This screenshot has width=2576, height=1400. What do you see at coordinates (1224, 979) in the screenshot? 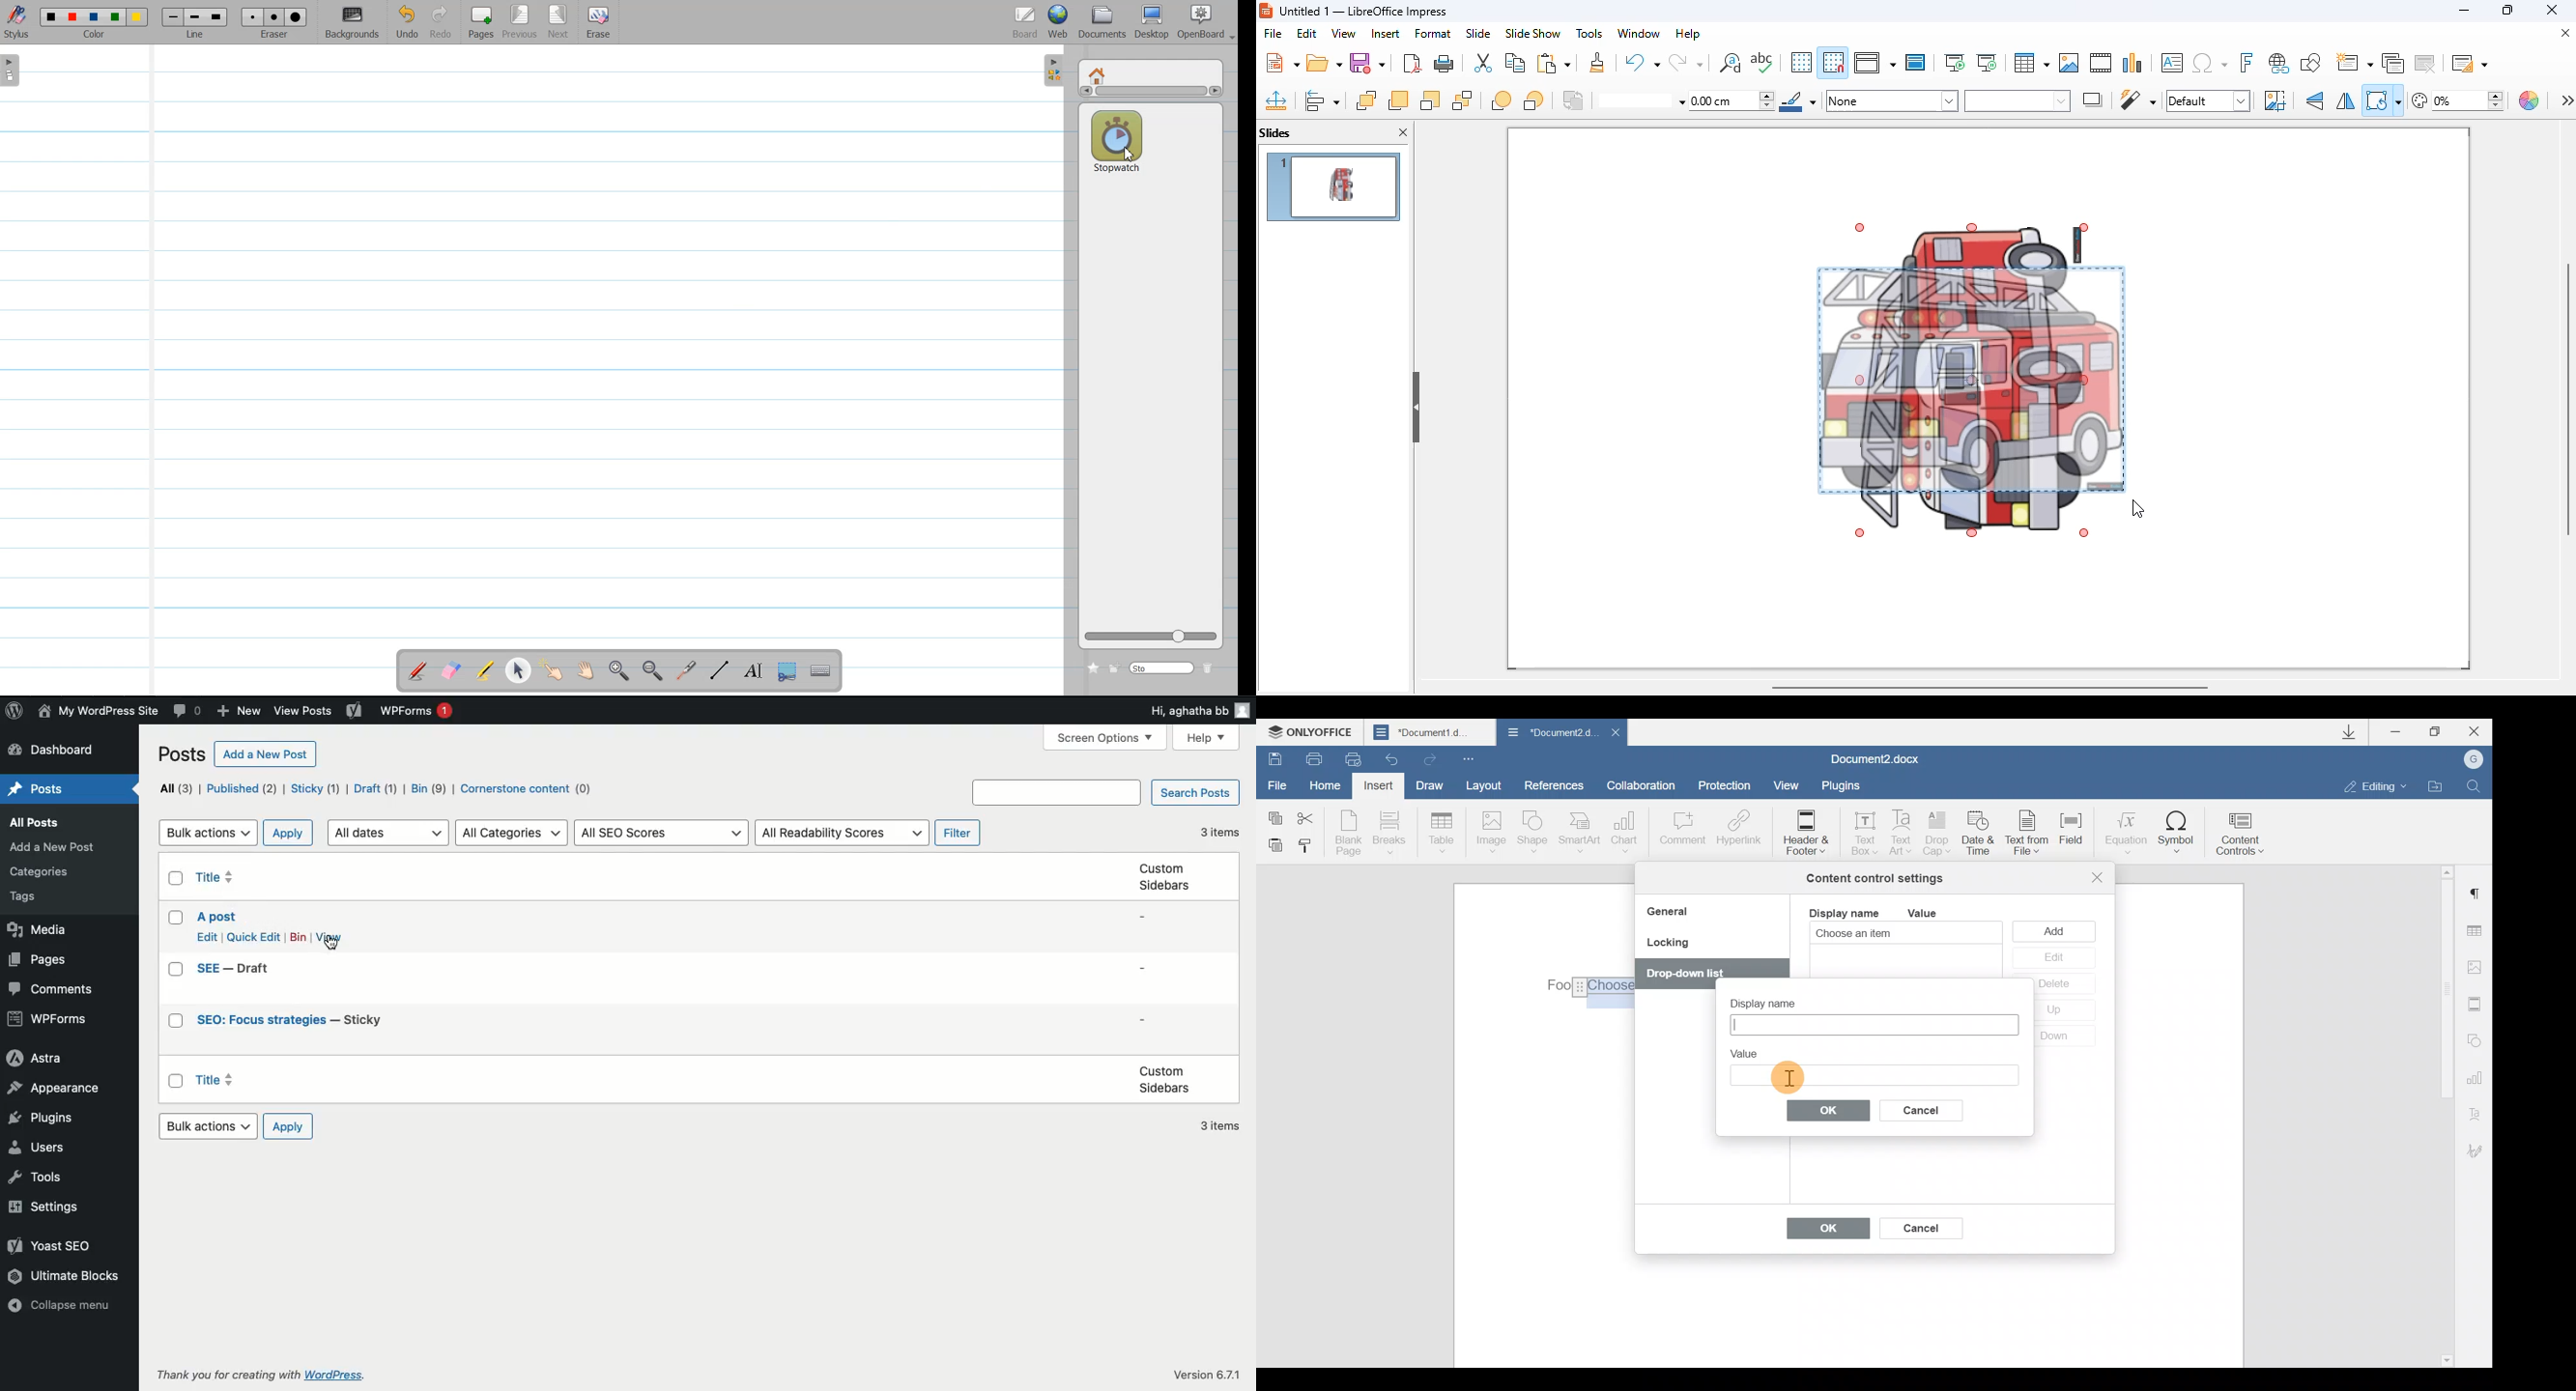
I see `3 items` at bounding box center [1224, 979].